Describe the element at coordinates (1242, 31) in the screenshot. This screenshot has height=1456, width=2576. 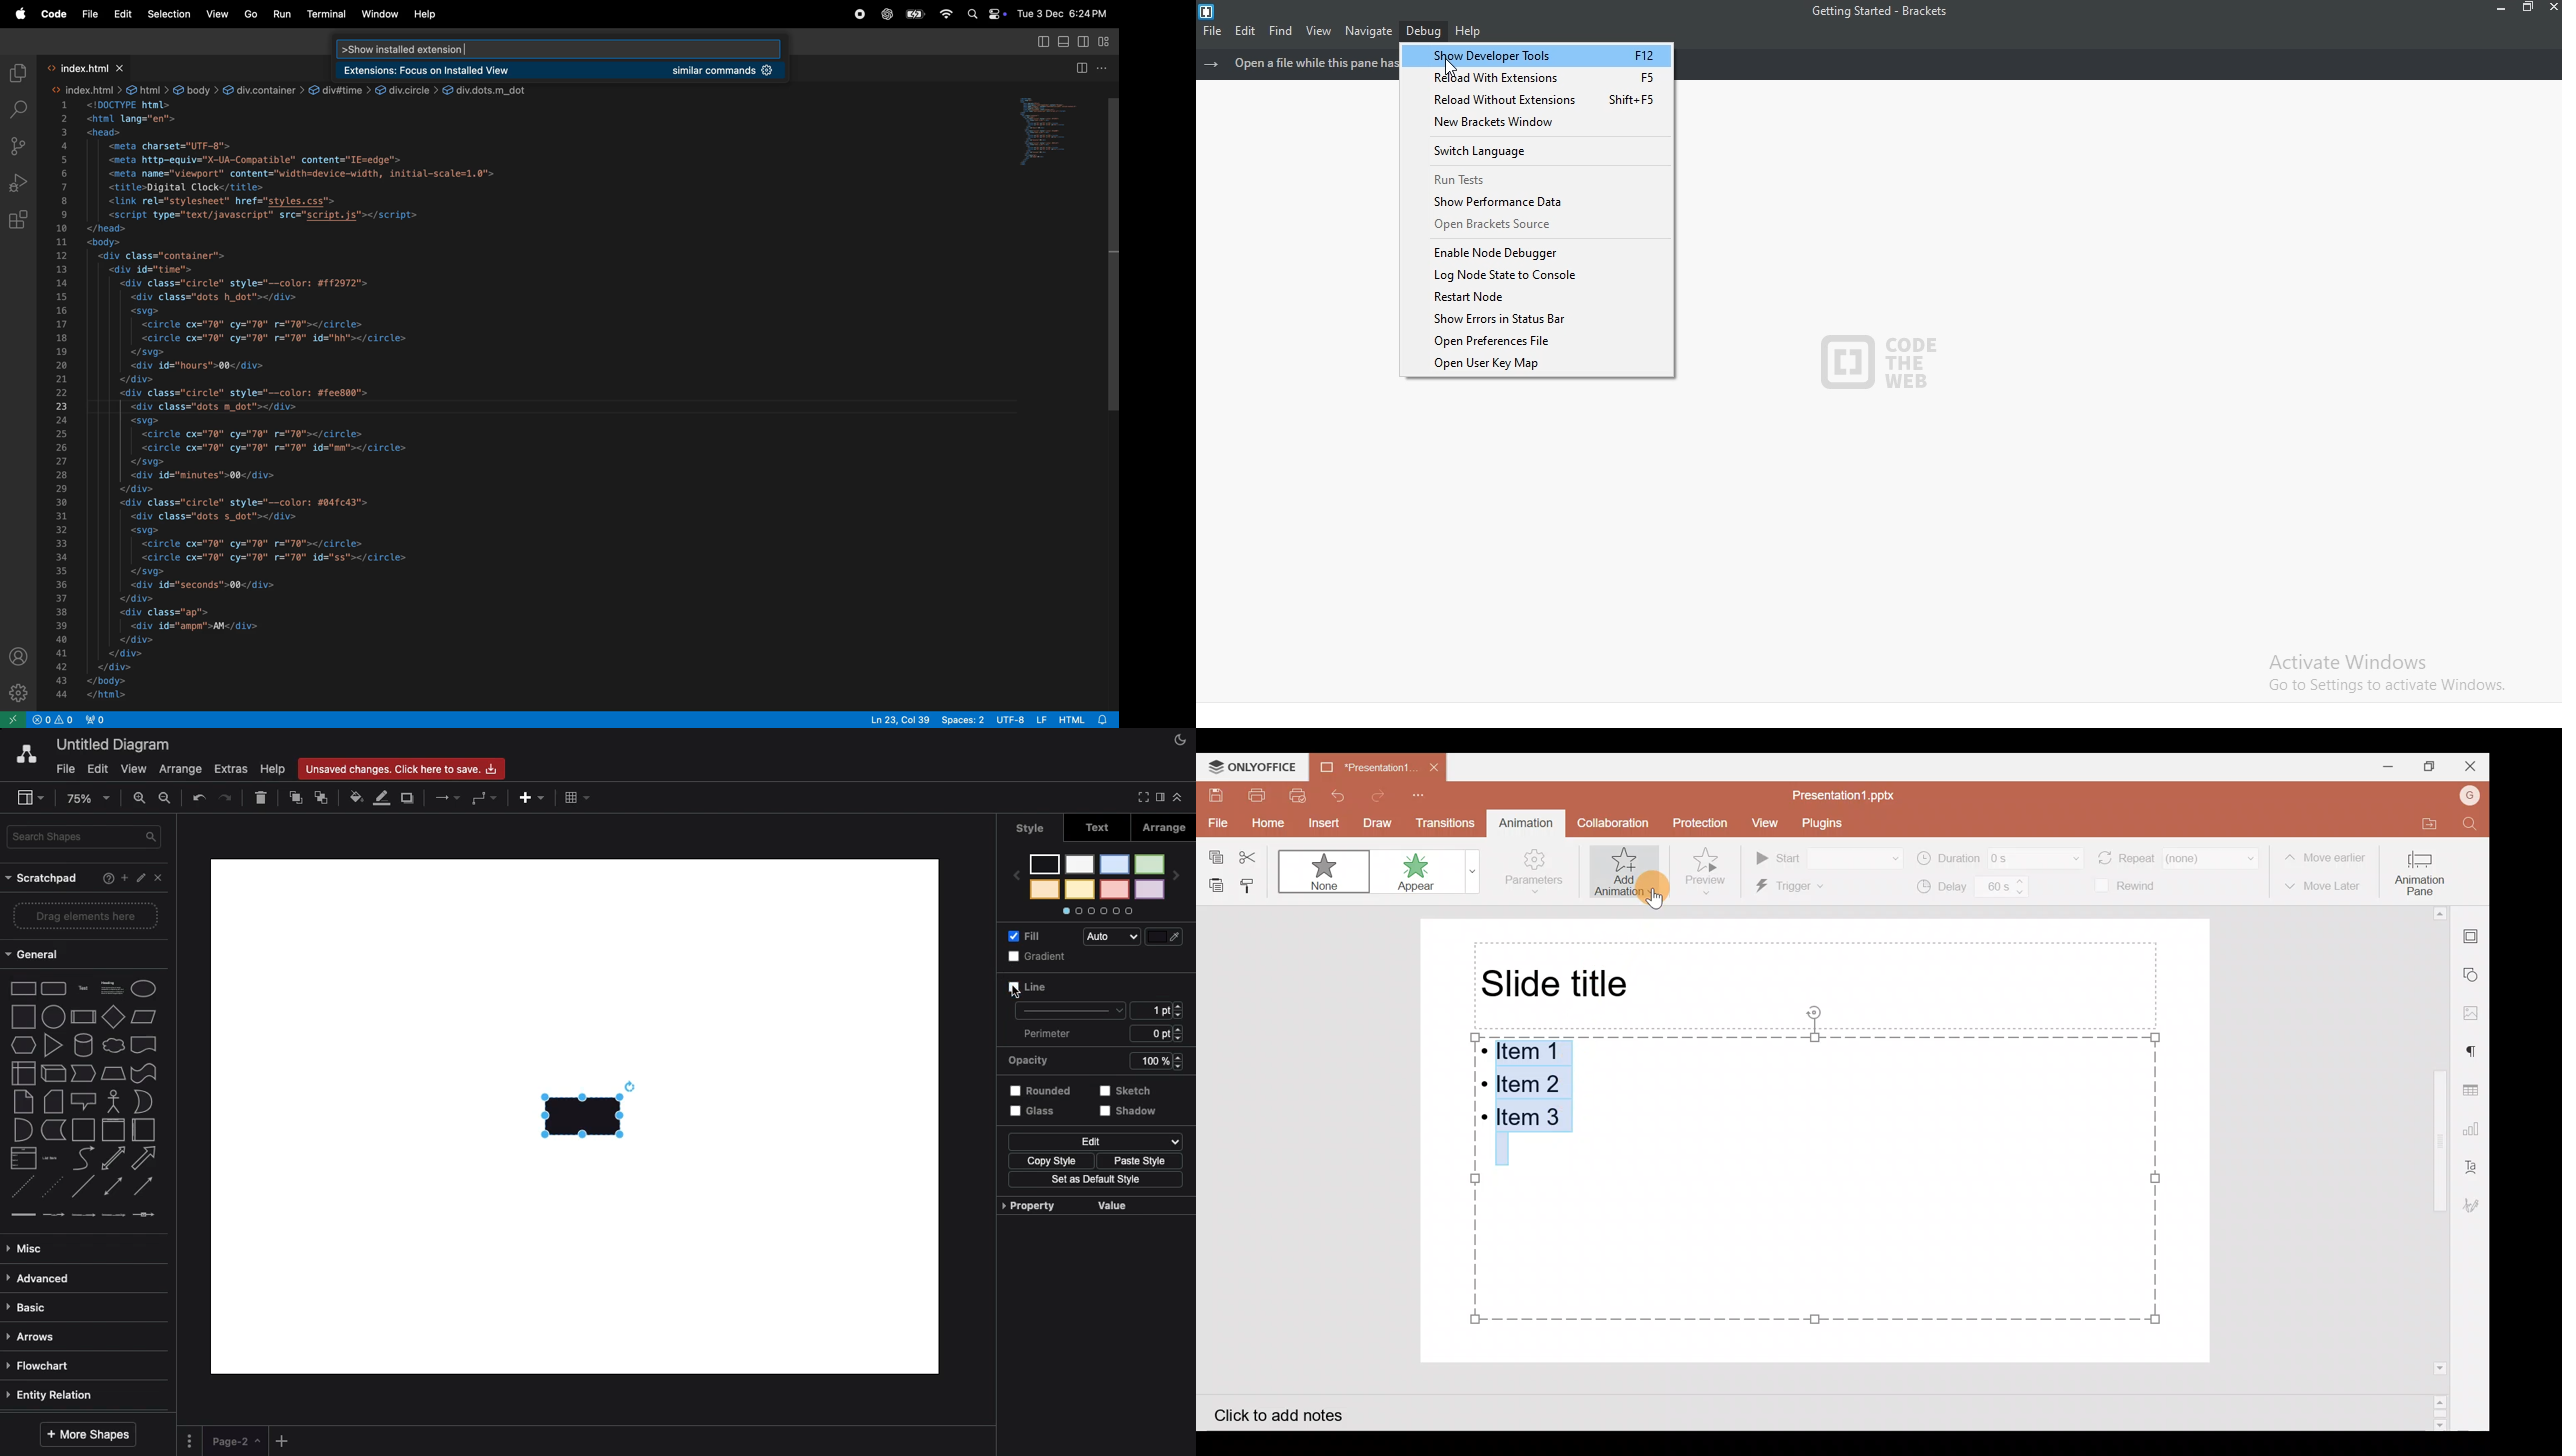
I see `edit` at that location.